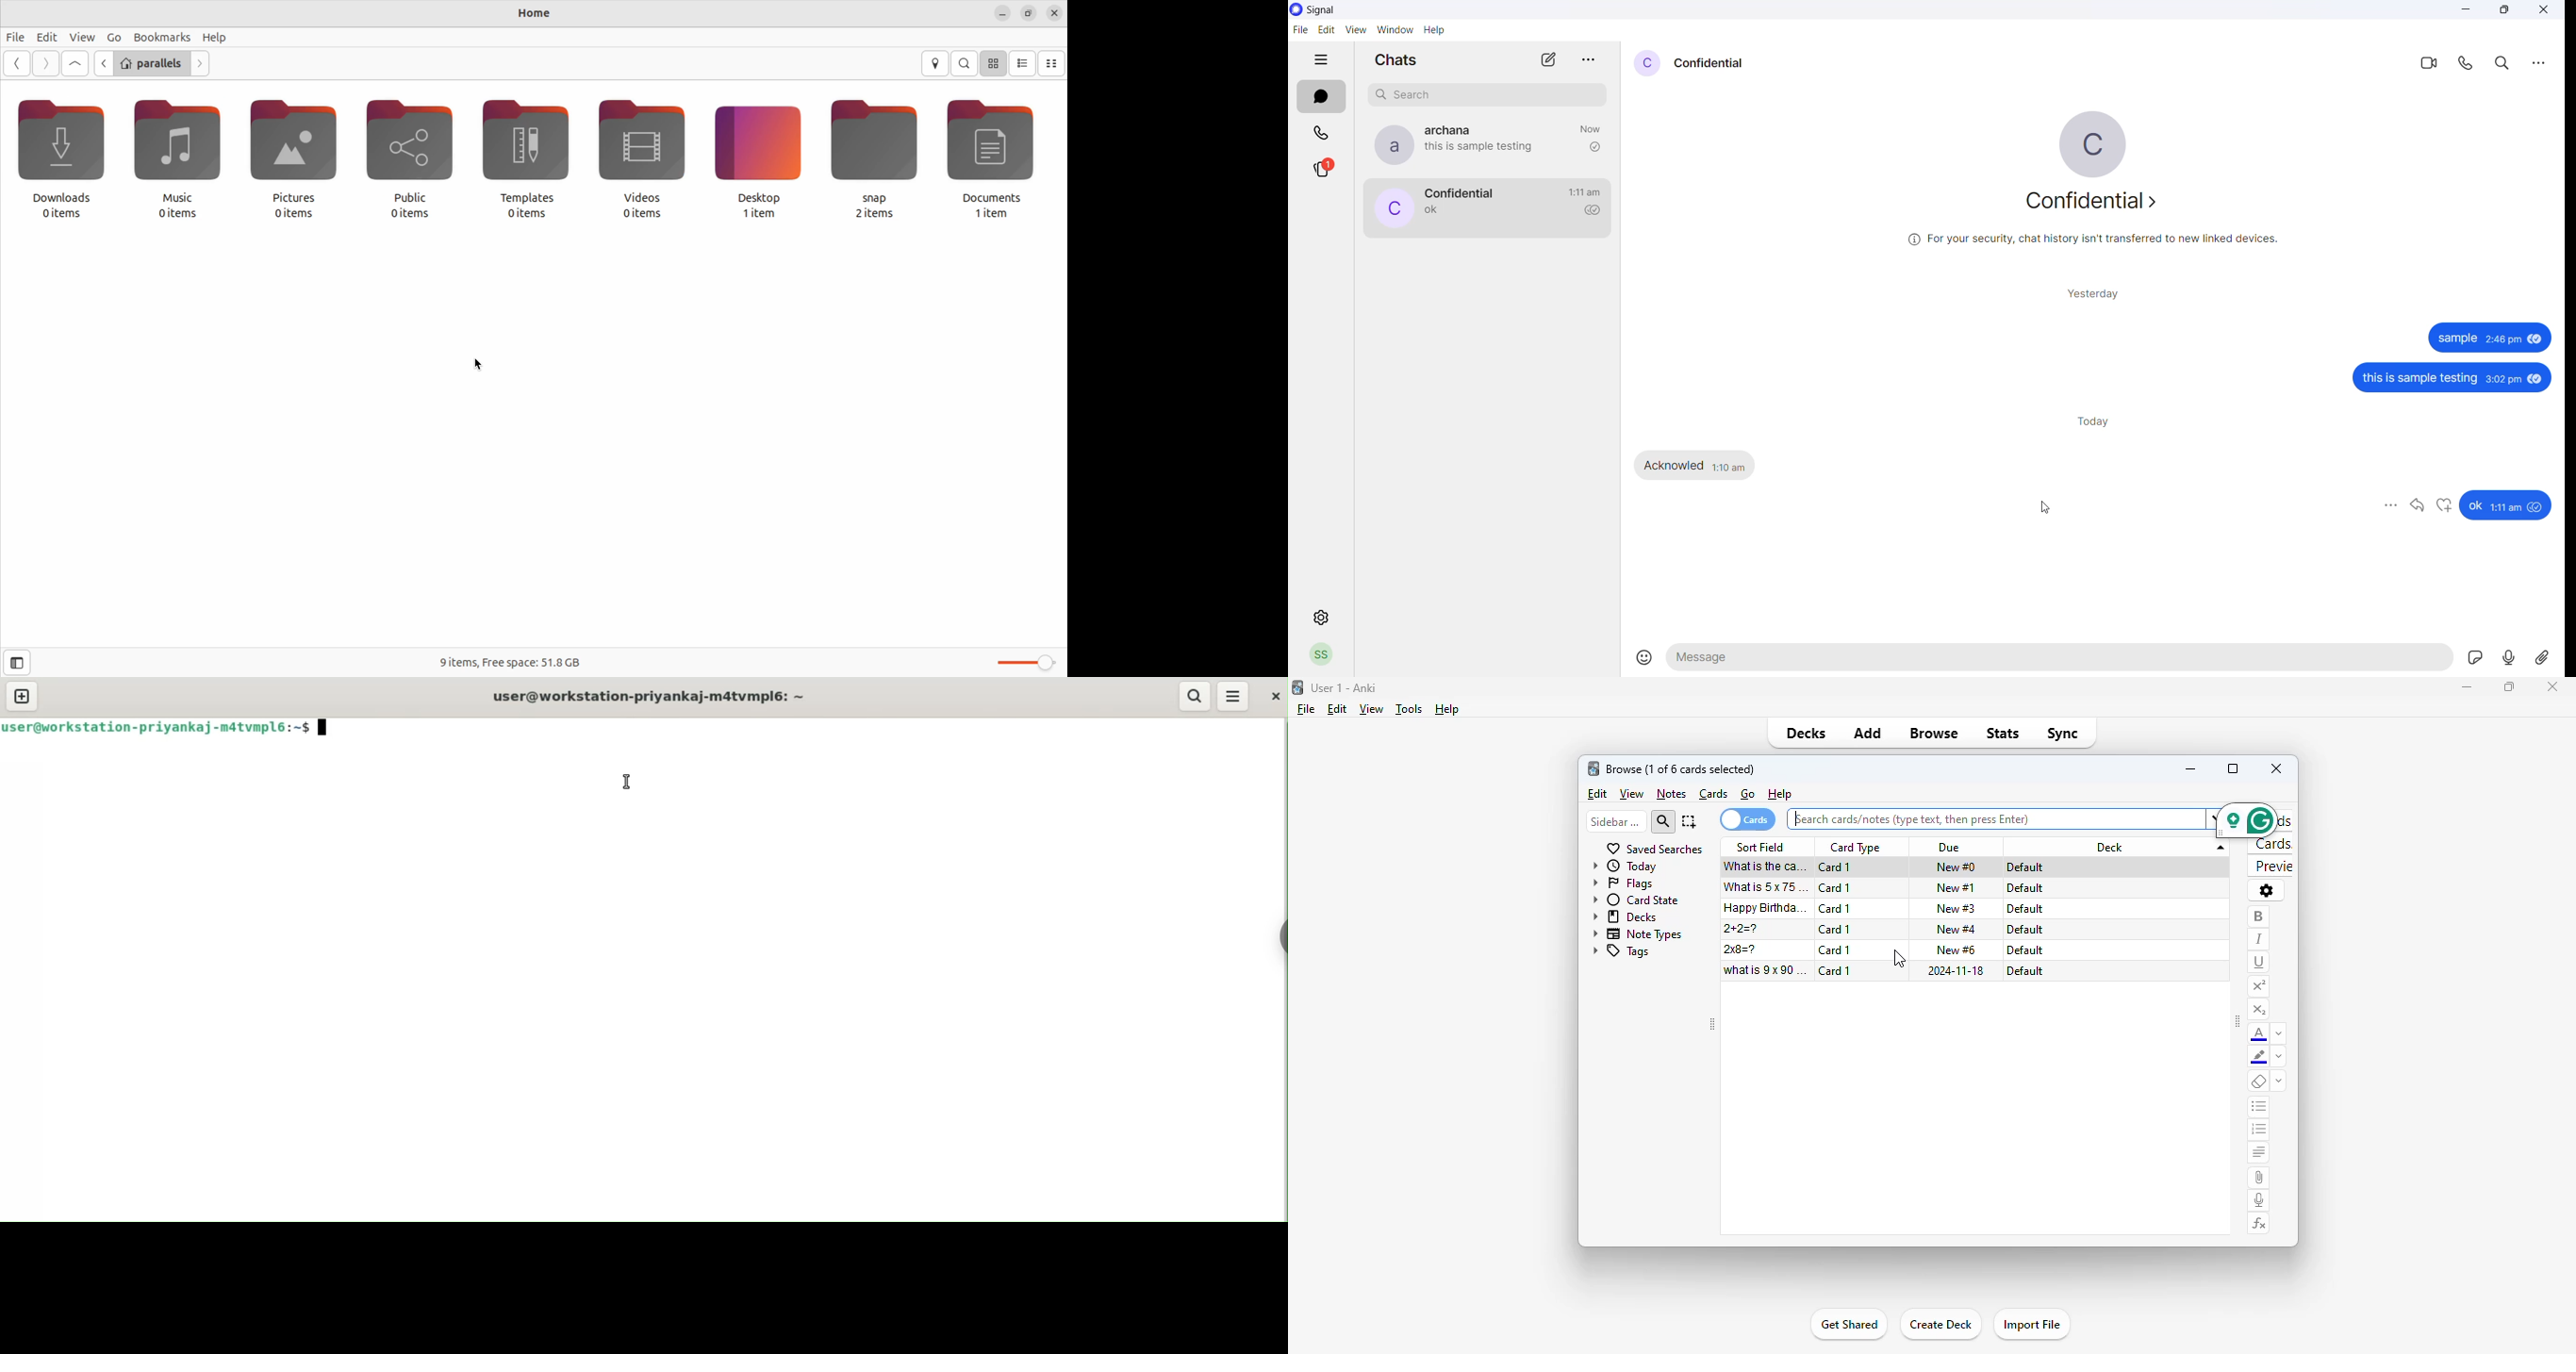 The width and height of the screenshot is (2576, 1372). What do you see at coordinates (1333, 9) in the screenshot?
I see `application name and logo` at bounding box center [1333, 9].